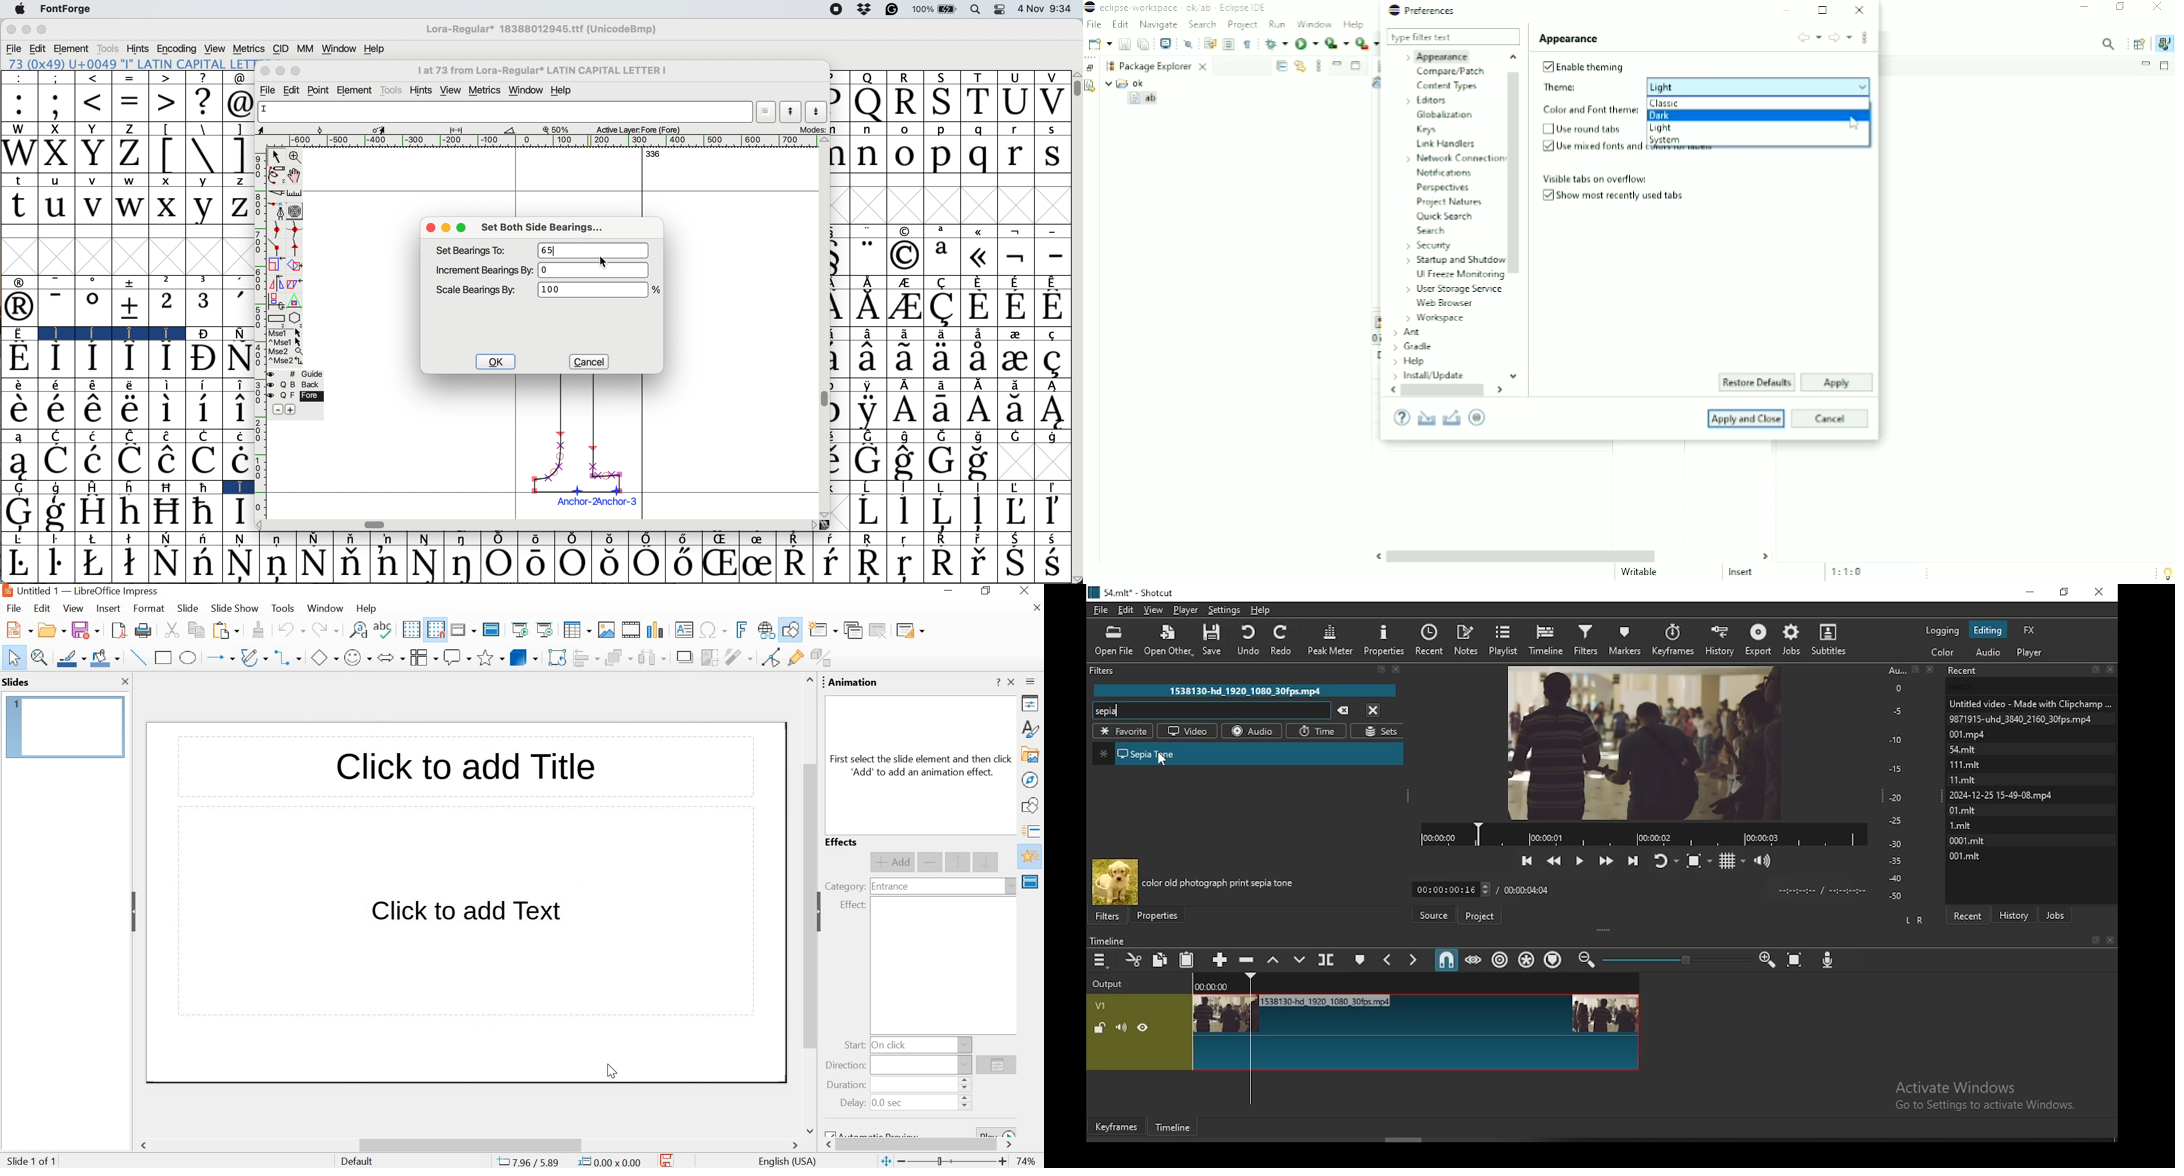 This screenshot has width=2184, height=1176. Describe the element at coordinates (1841, 38) in the screenshot. I see `Forward` at that location.